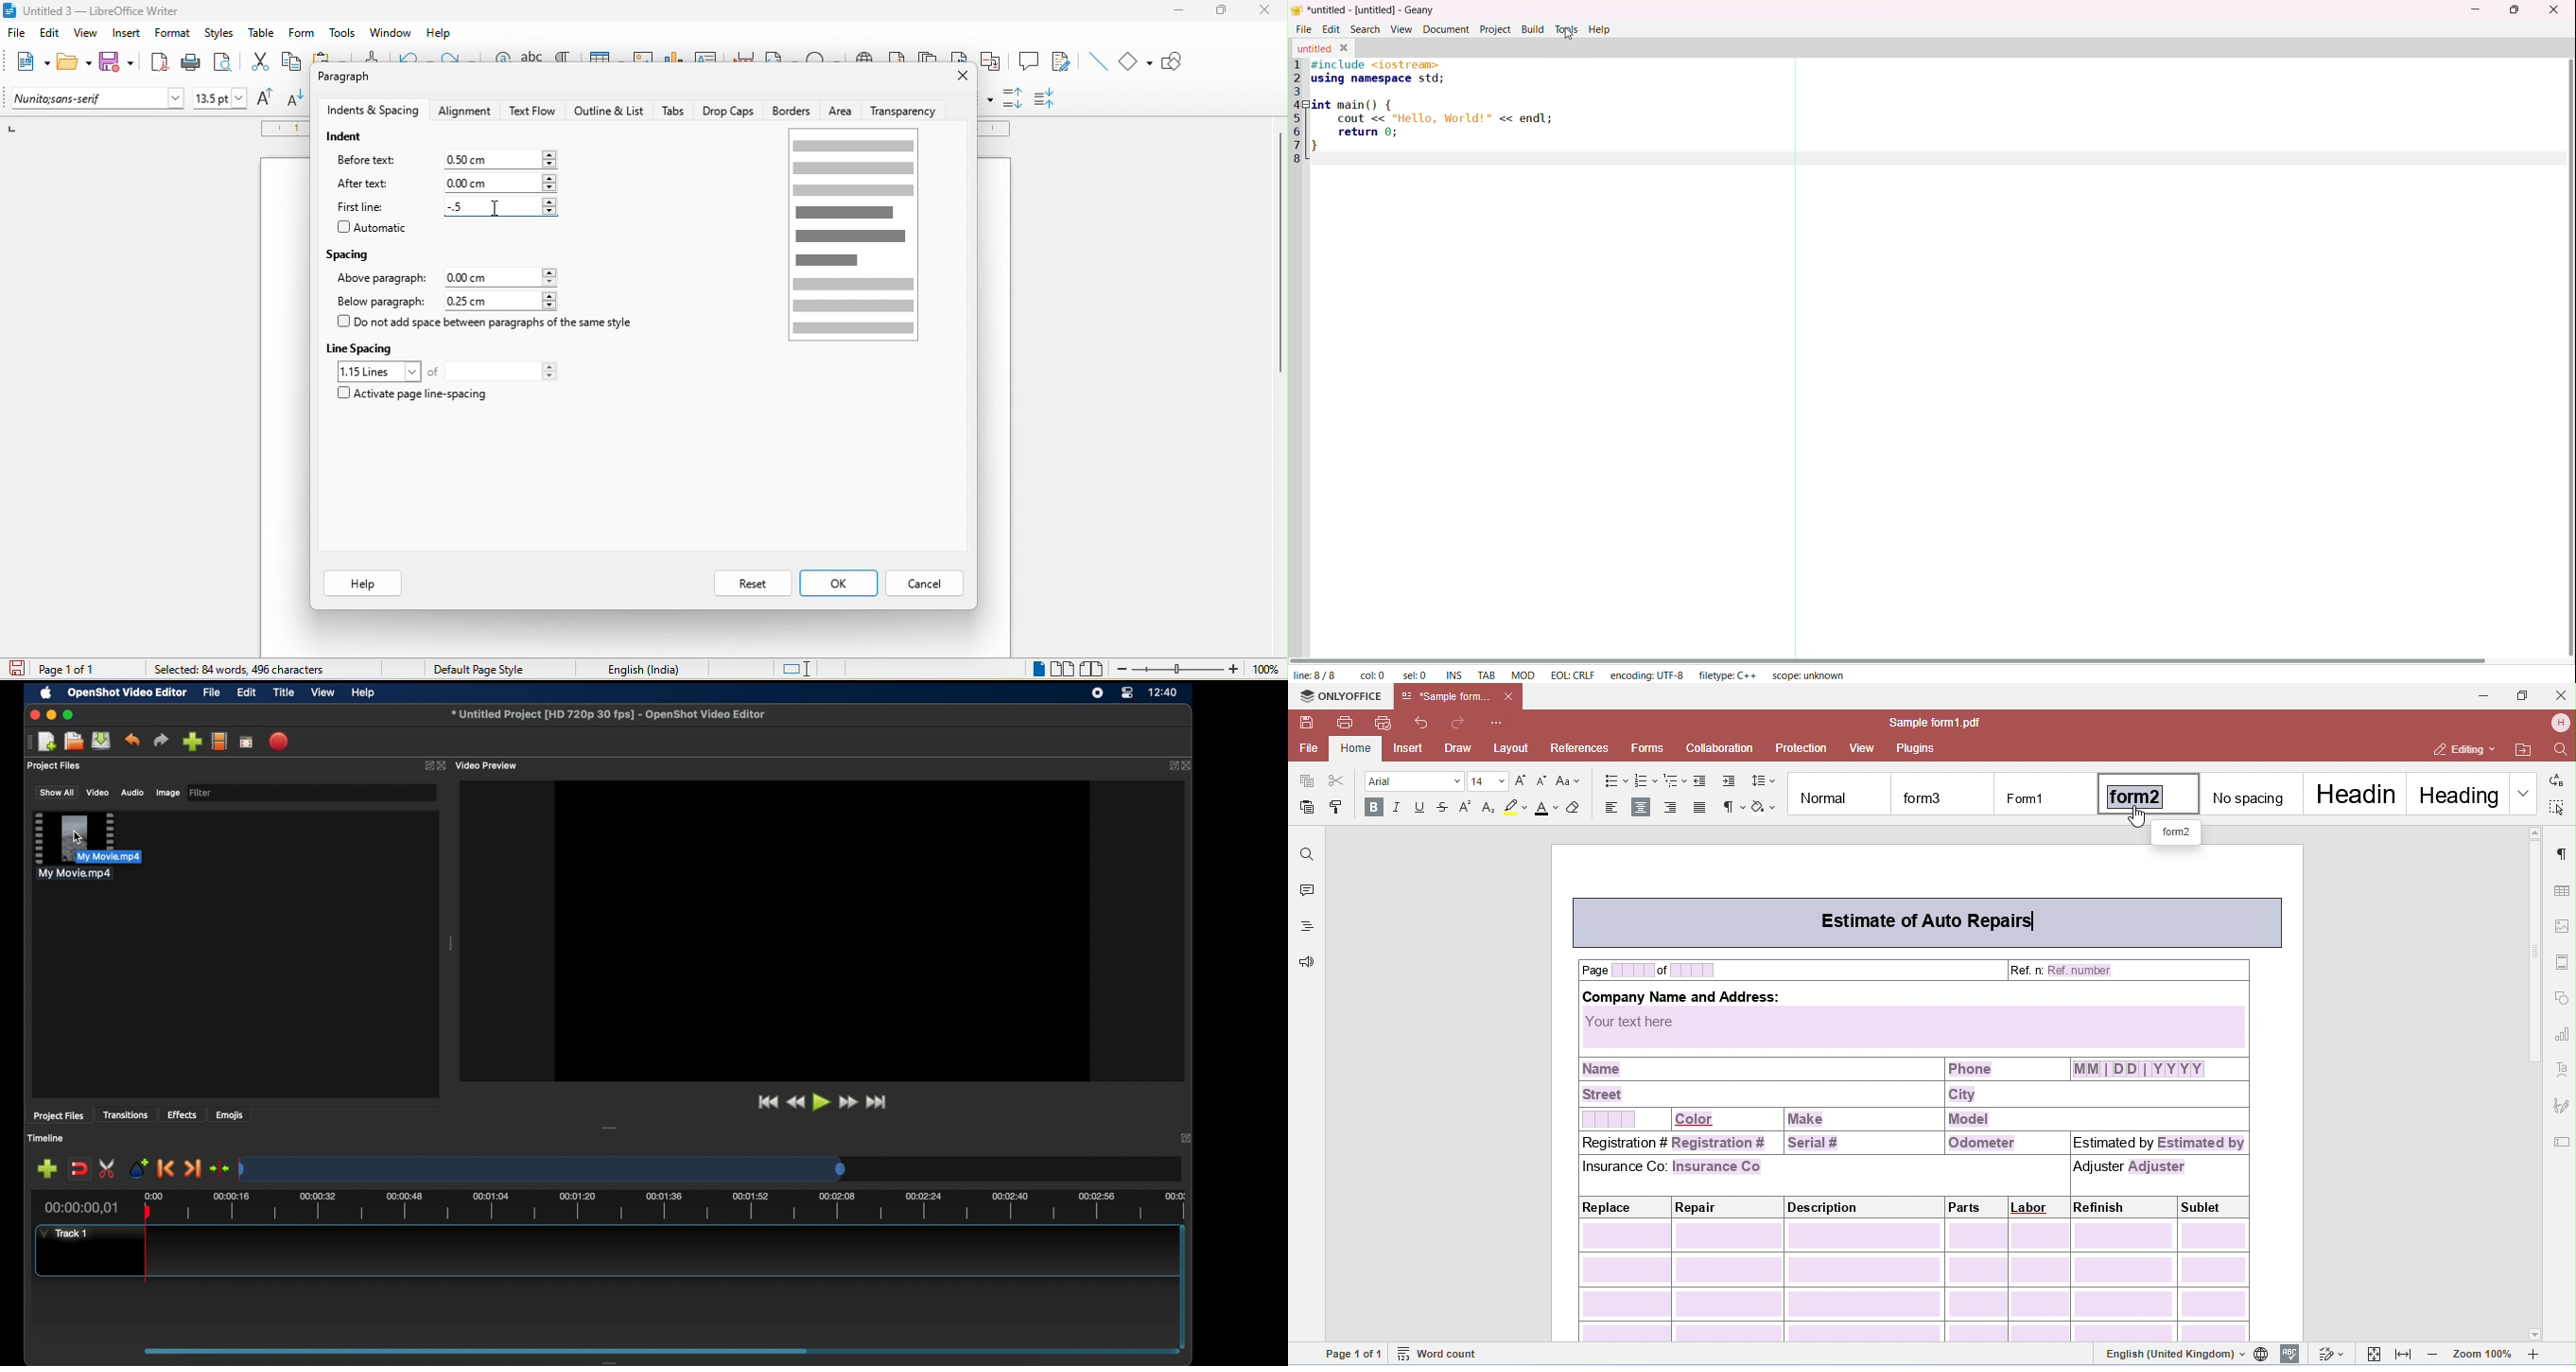 Image resolution: width=2576 pixels, height=1372 pixels. What do you see at coordinates (1262, 9) in the screenshot?
I see `close` at bounding box center [1262, 9].